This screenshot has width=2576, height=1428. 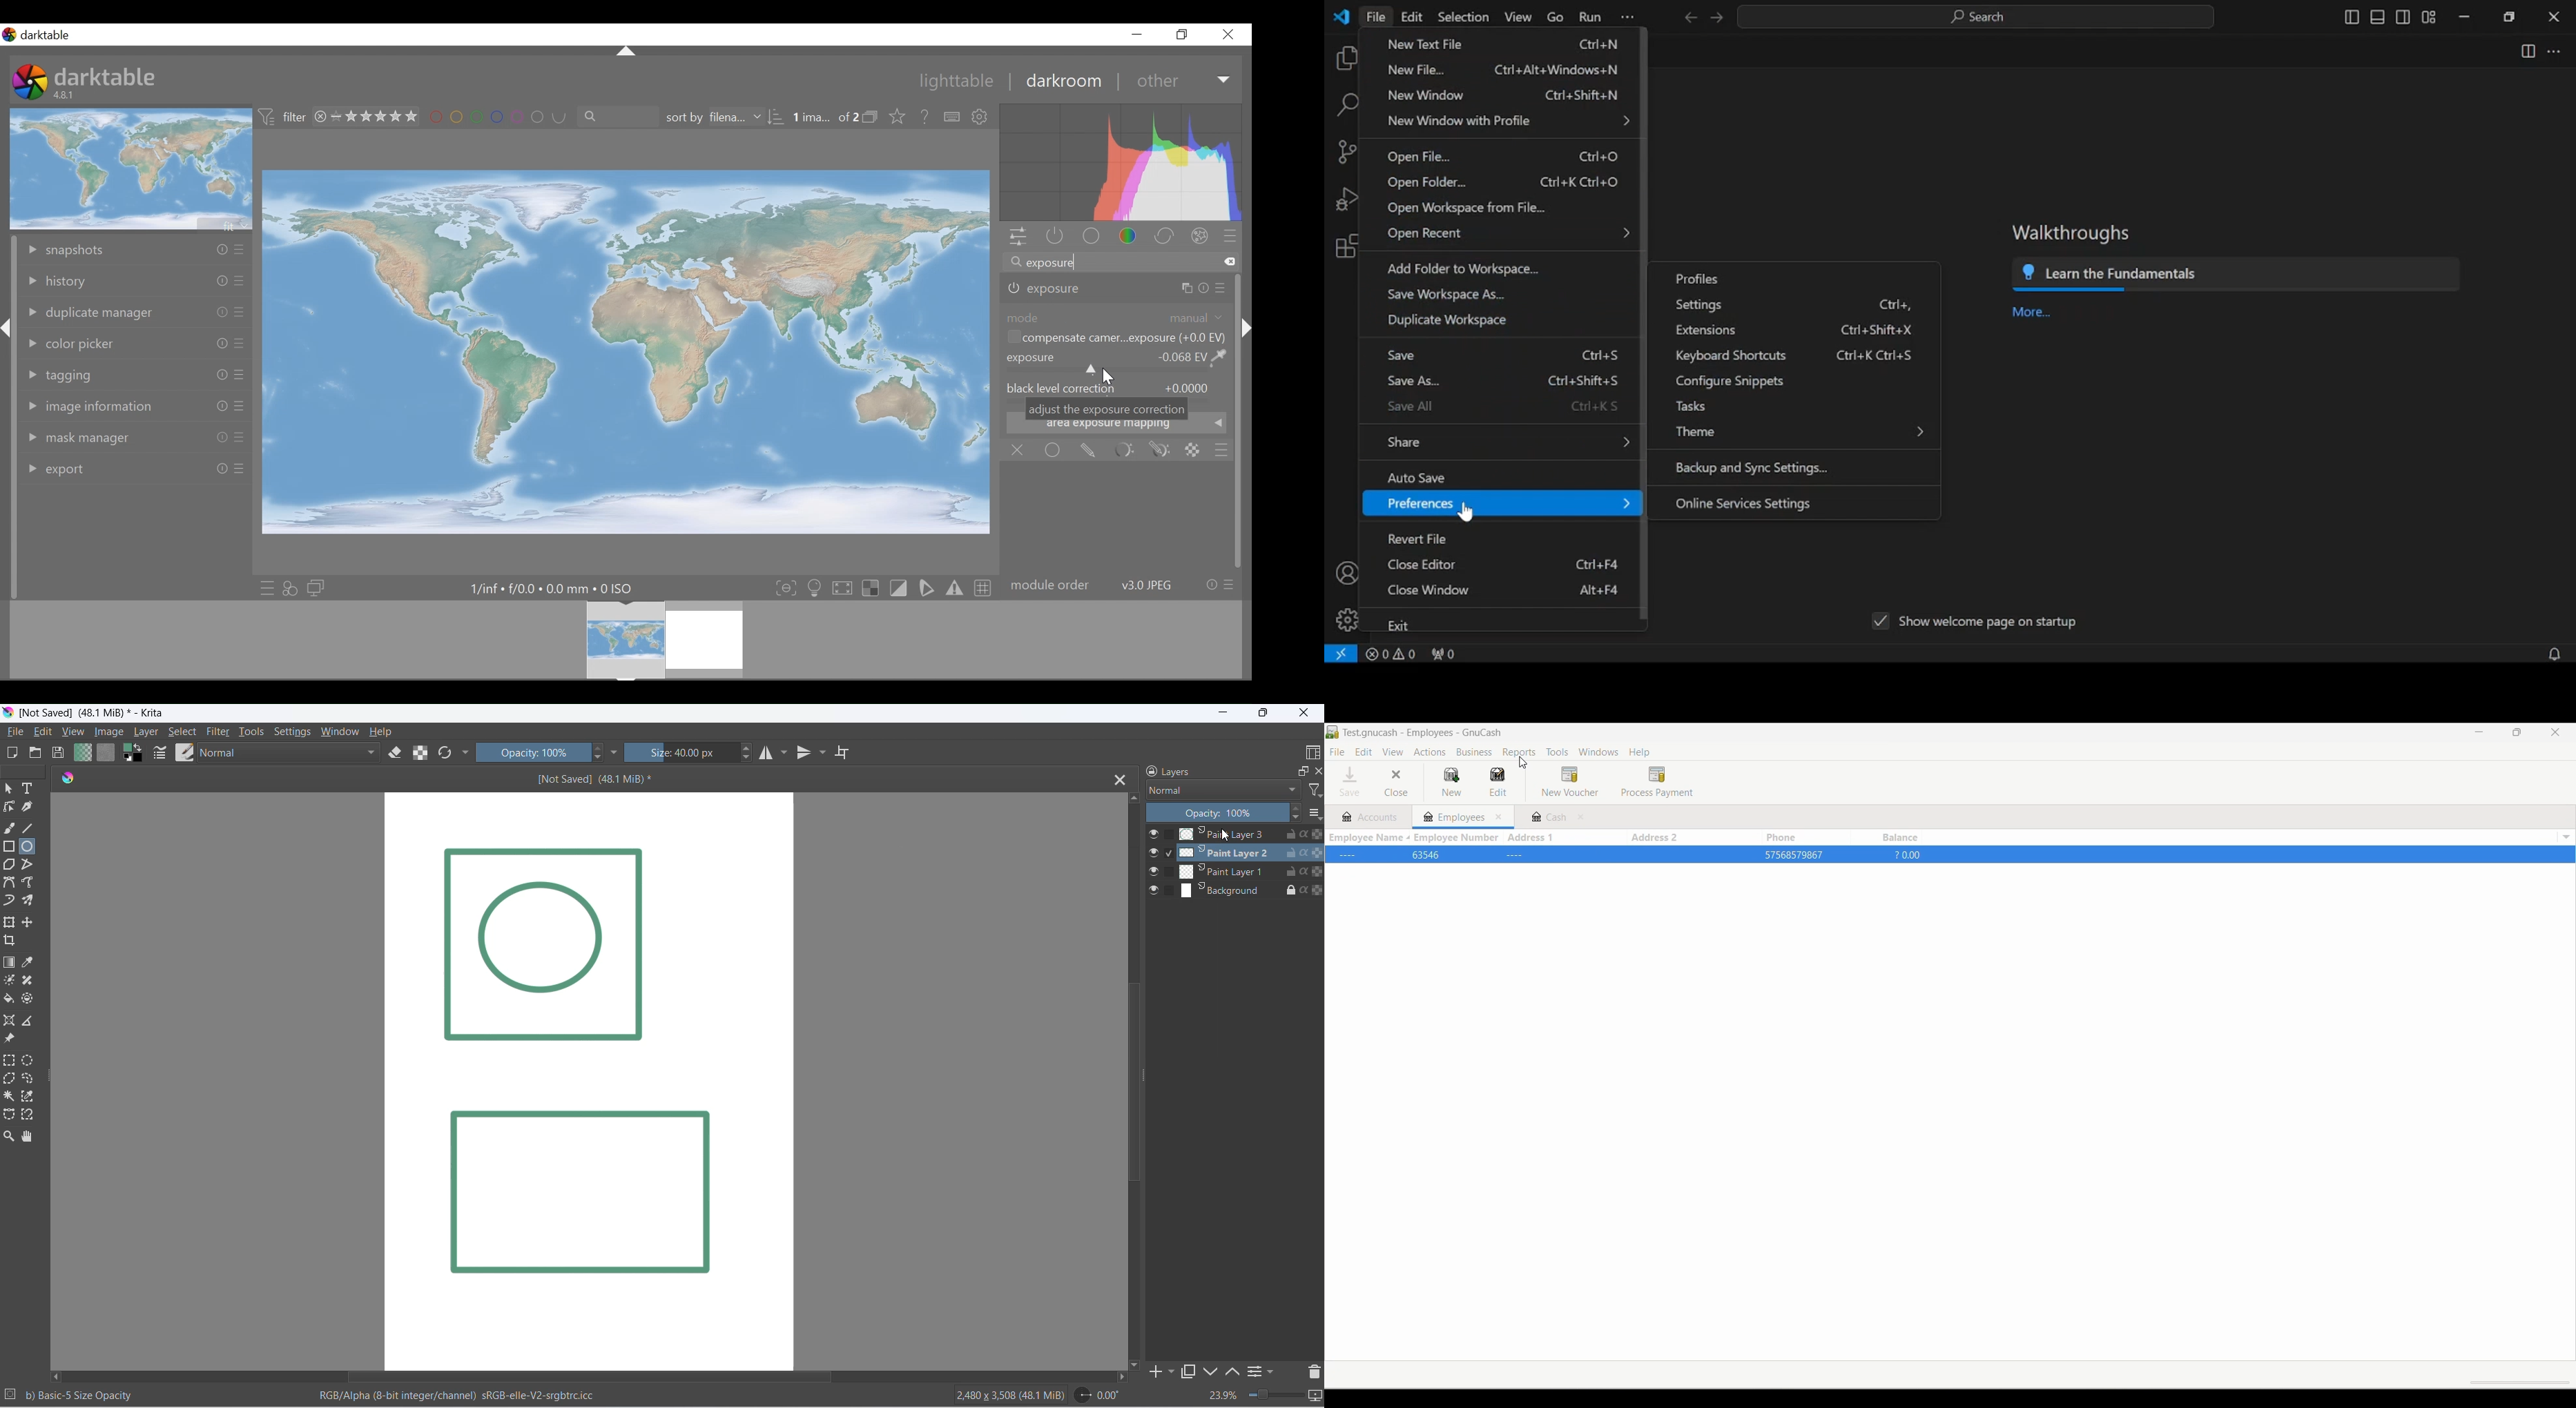 I want to click on tick, so click(x=1879, y=623).